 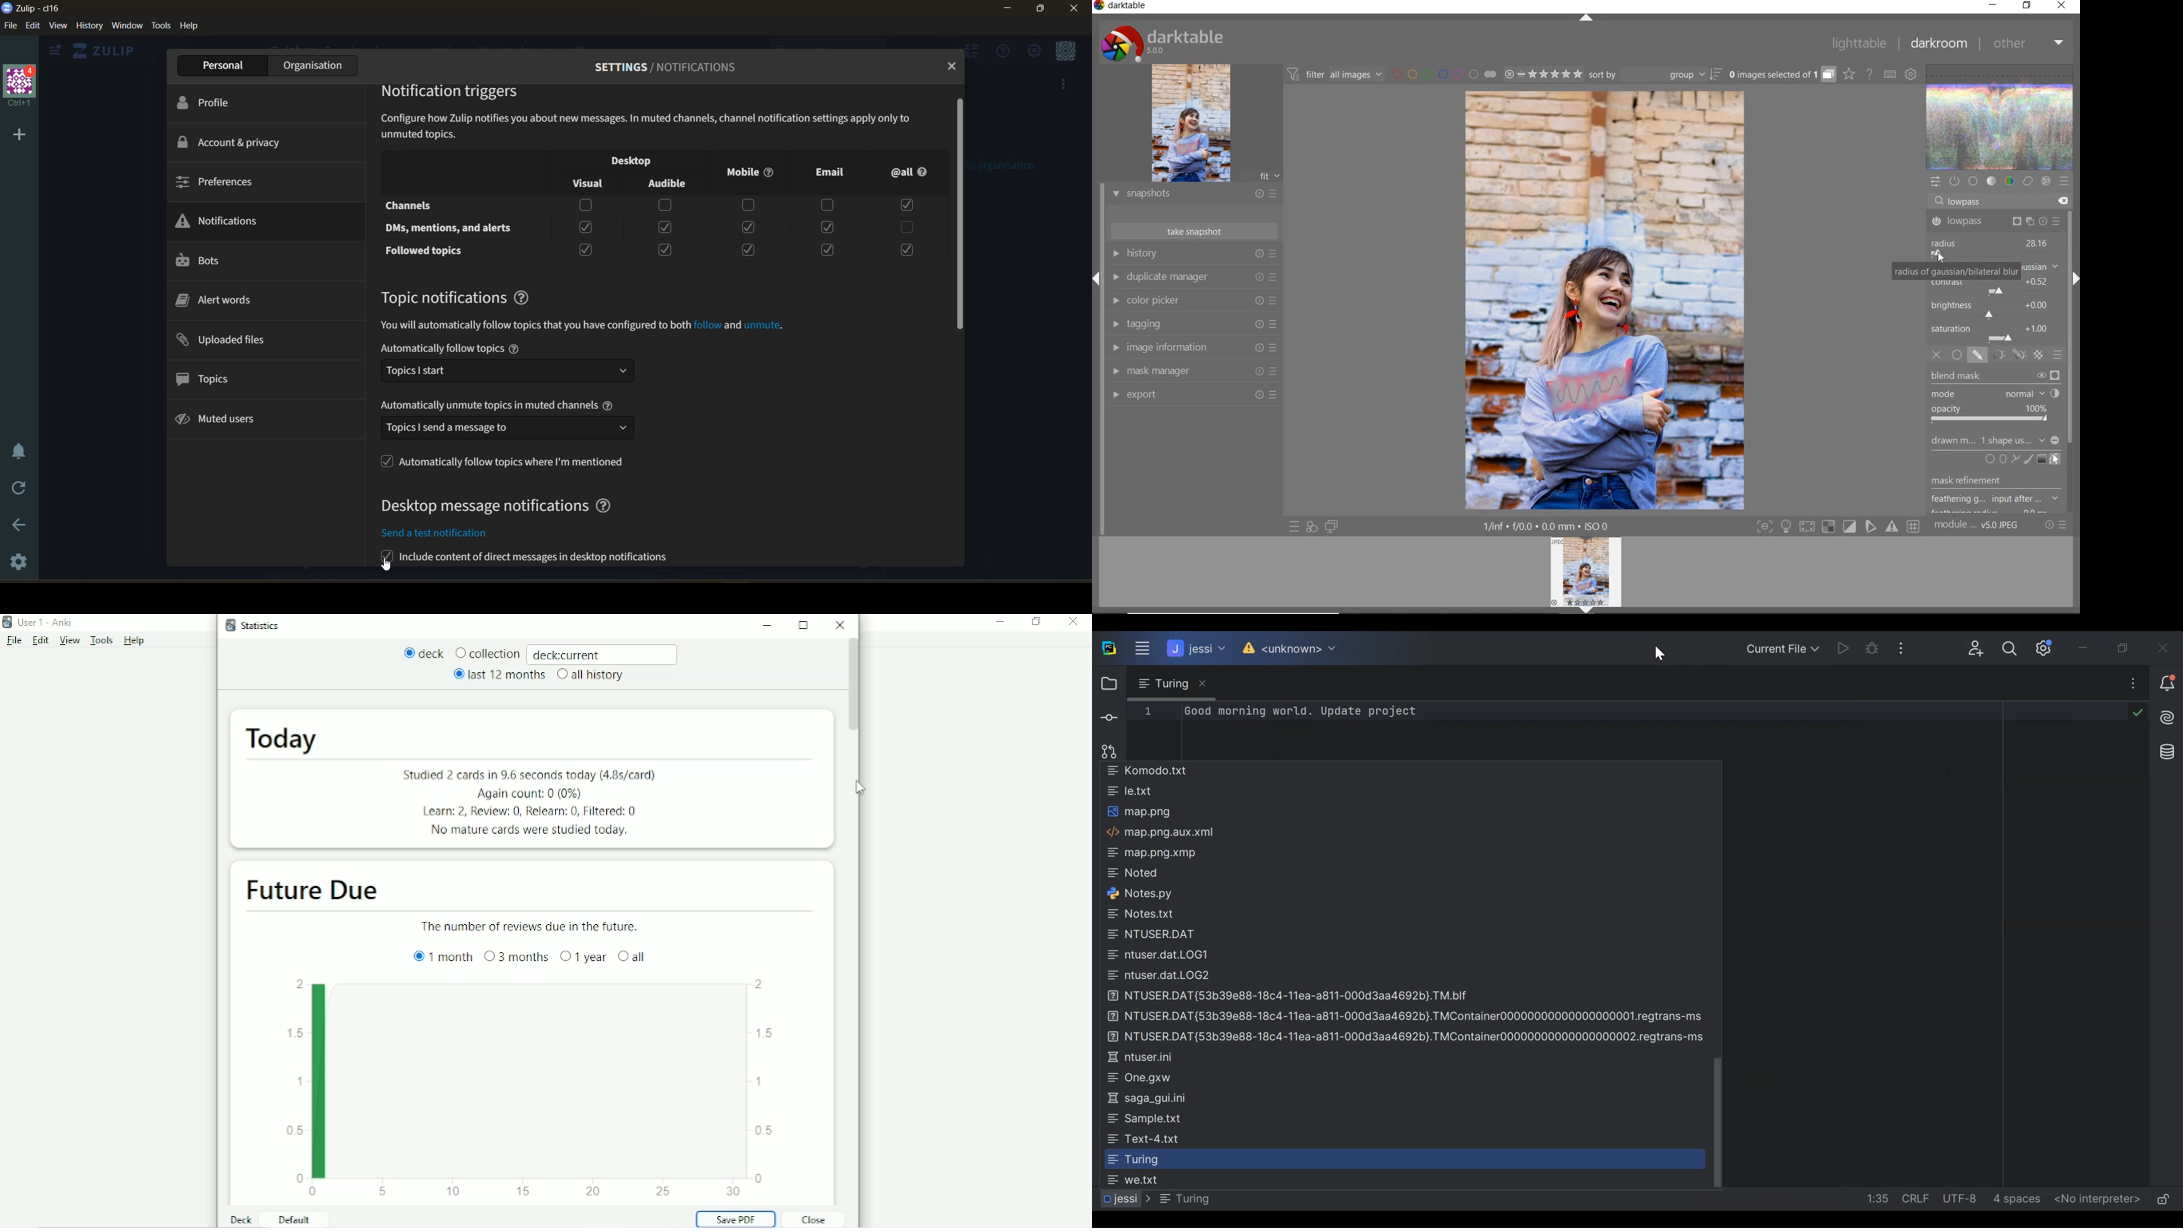 What do you see at coordinates (771, 627) in the screenshot?
I see `Minimize` at bounding box center [771, 627].